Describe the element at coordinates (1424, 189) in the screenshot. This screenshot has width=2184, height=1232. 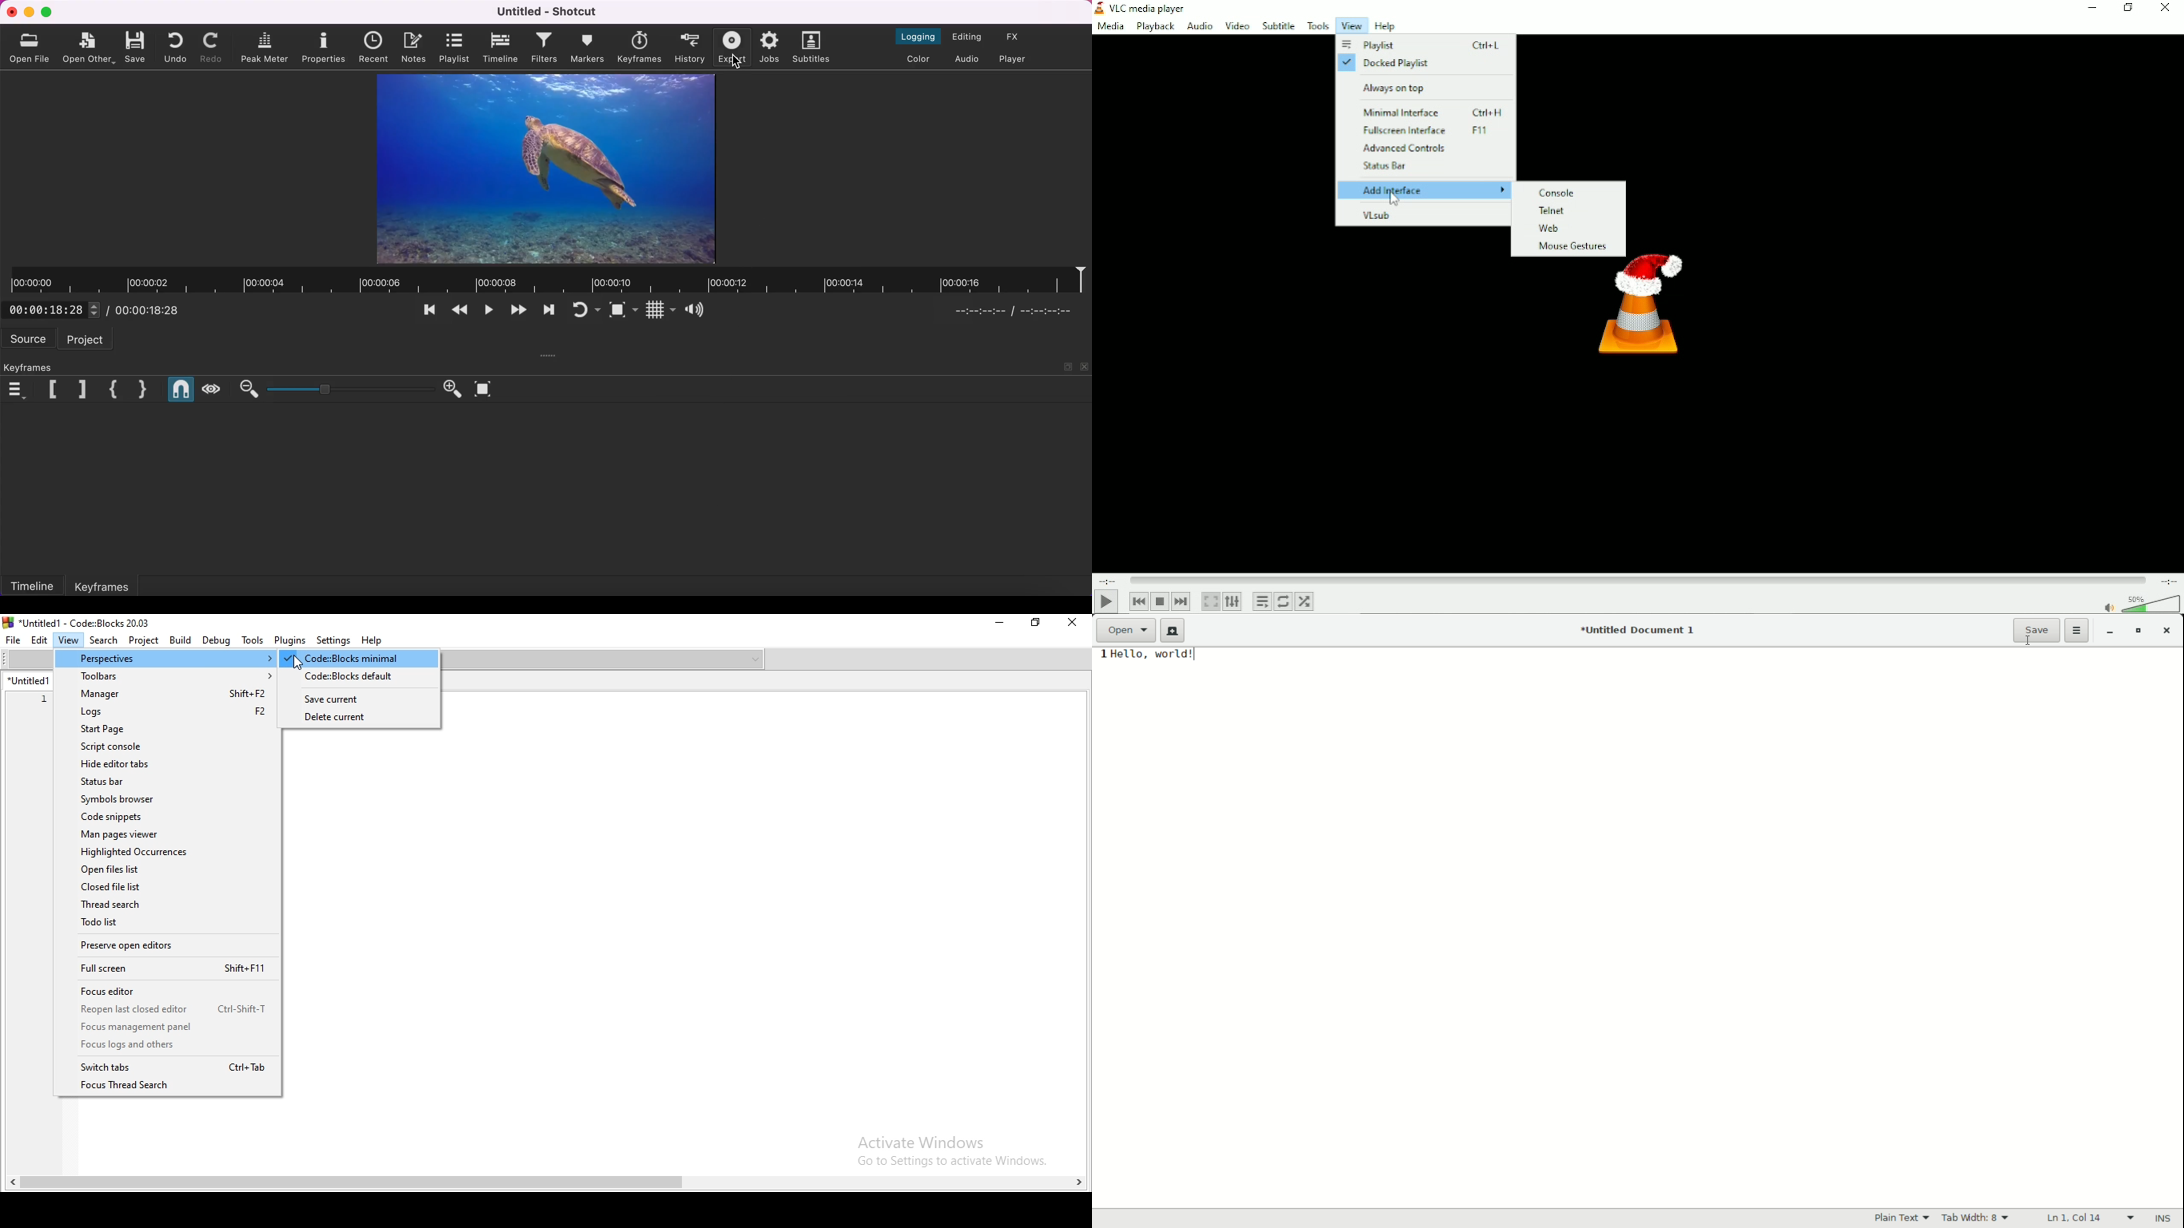
I see `Add interface` at that location.